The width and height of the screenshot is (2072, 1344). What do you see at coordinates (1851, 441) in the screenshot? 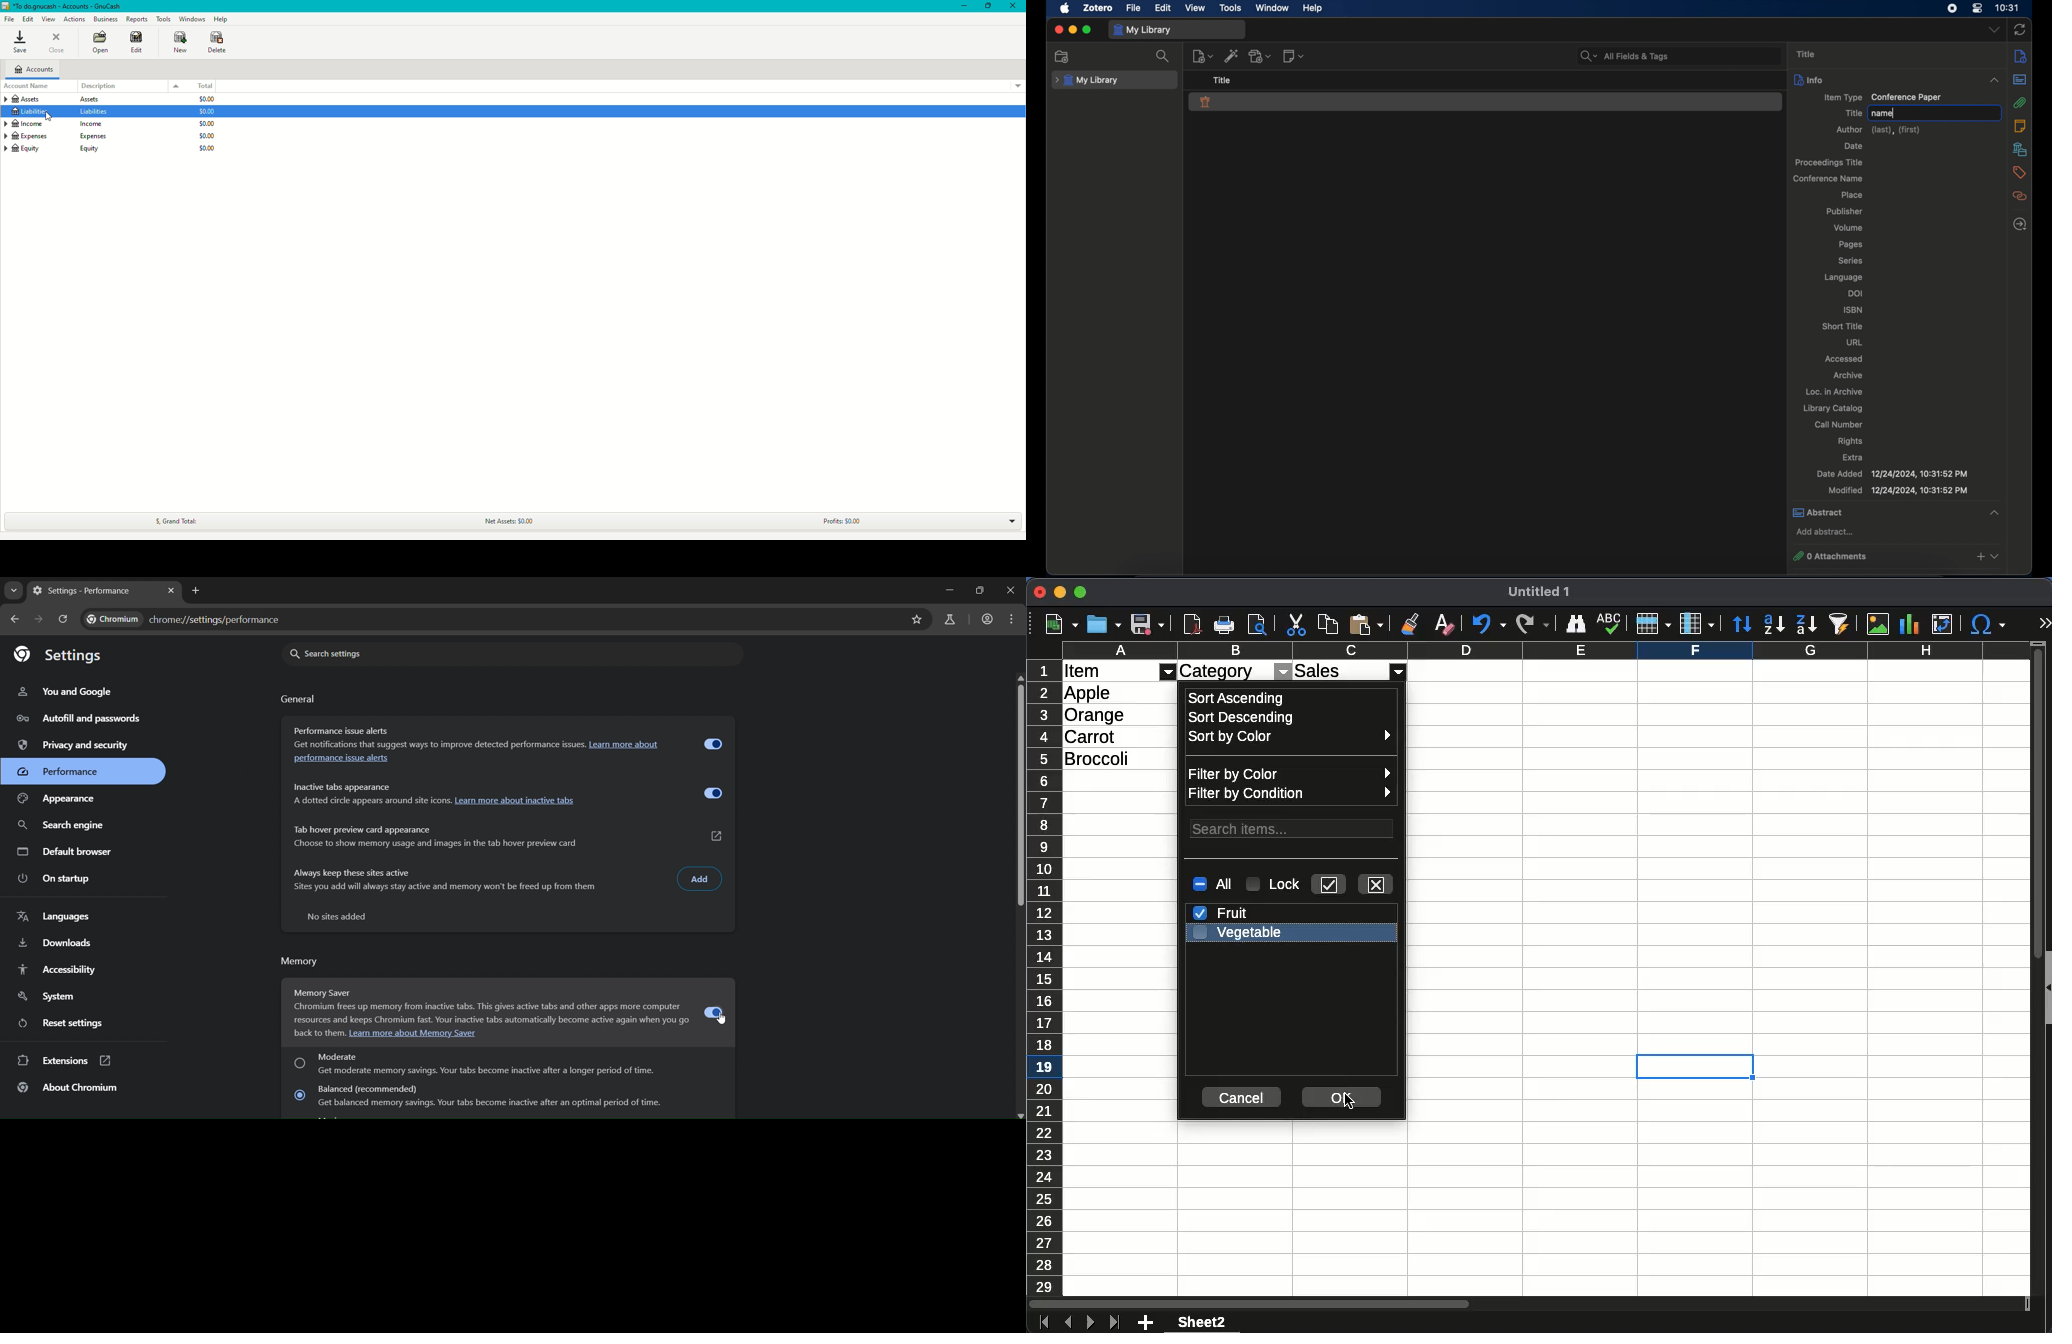
I see `rights` at bounding box center [1851, 441].